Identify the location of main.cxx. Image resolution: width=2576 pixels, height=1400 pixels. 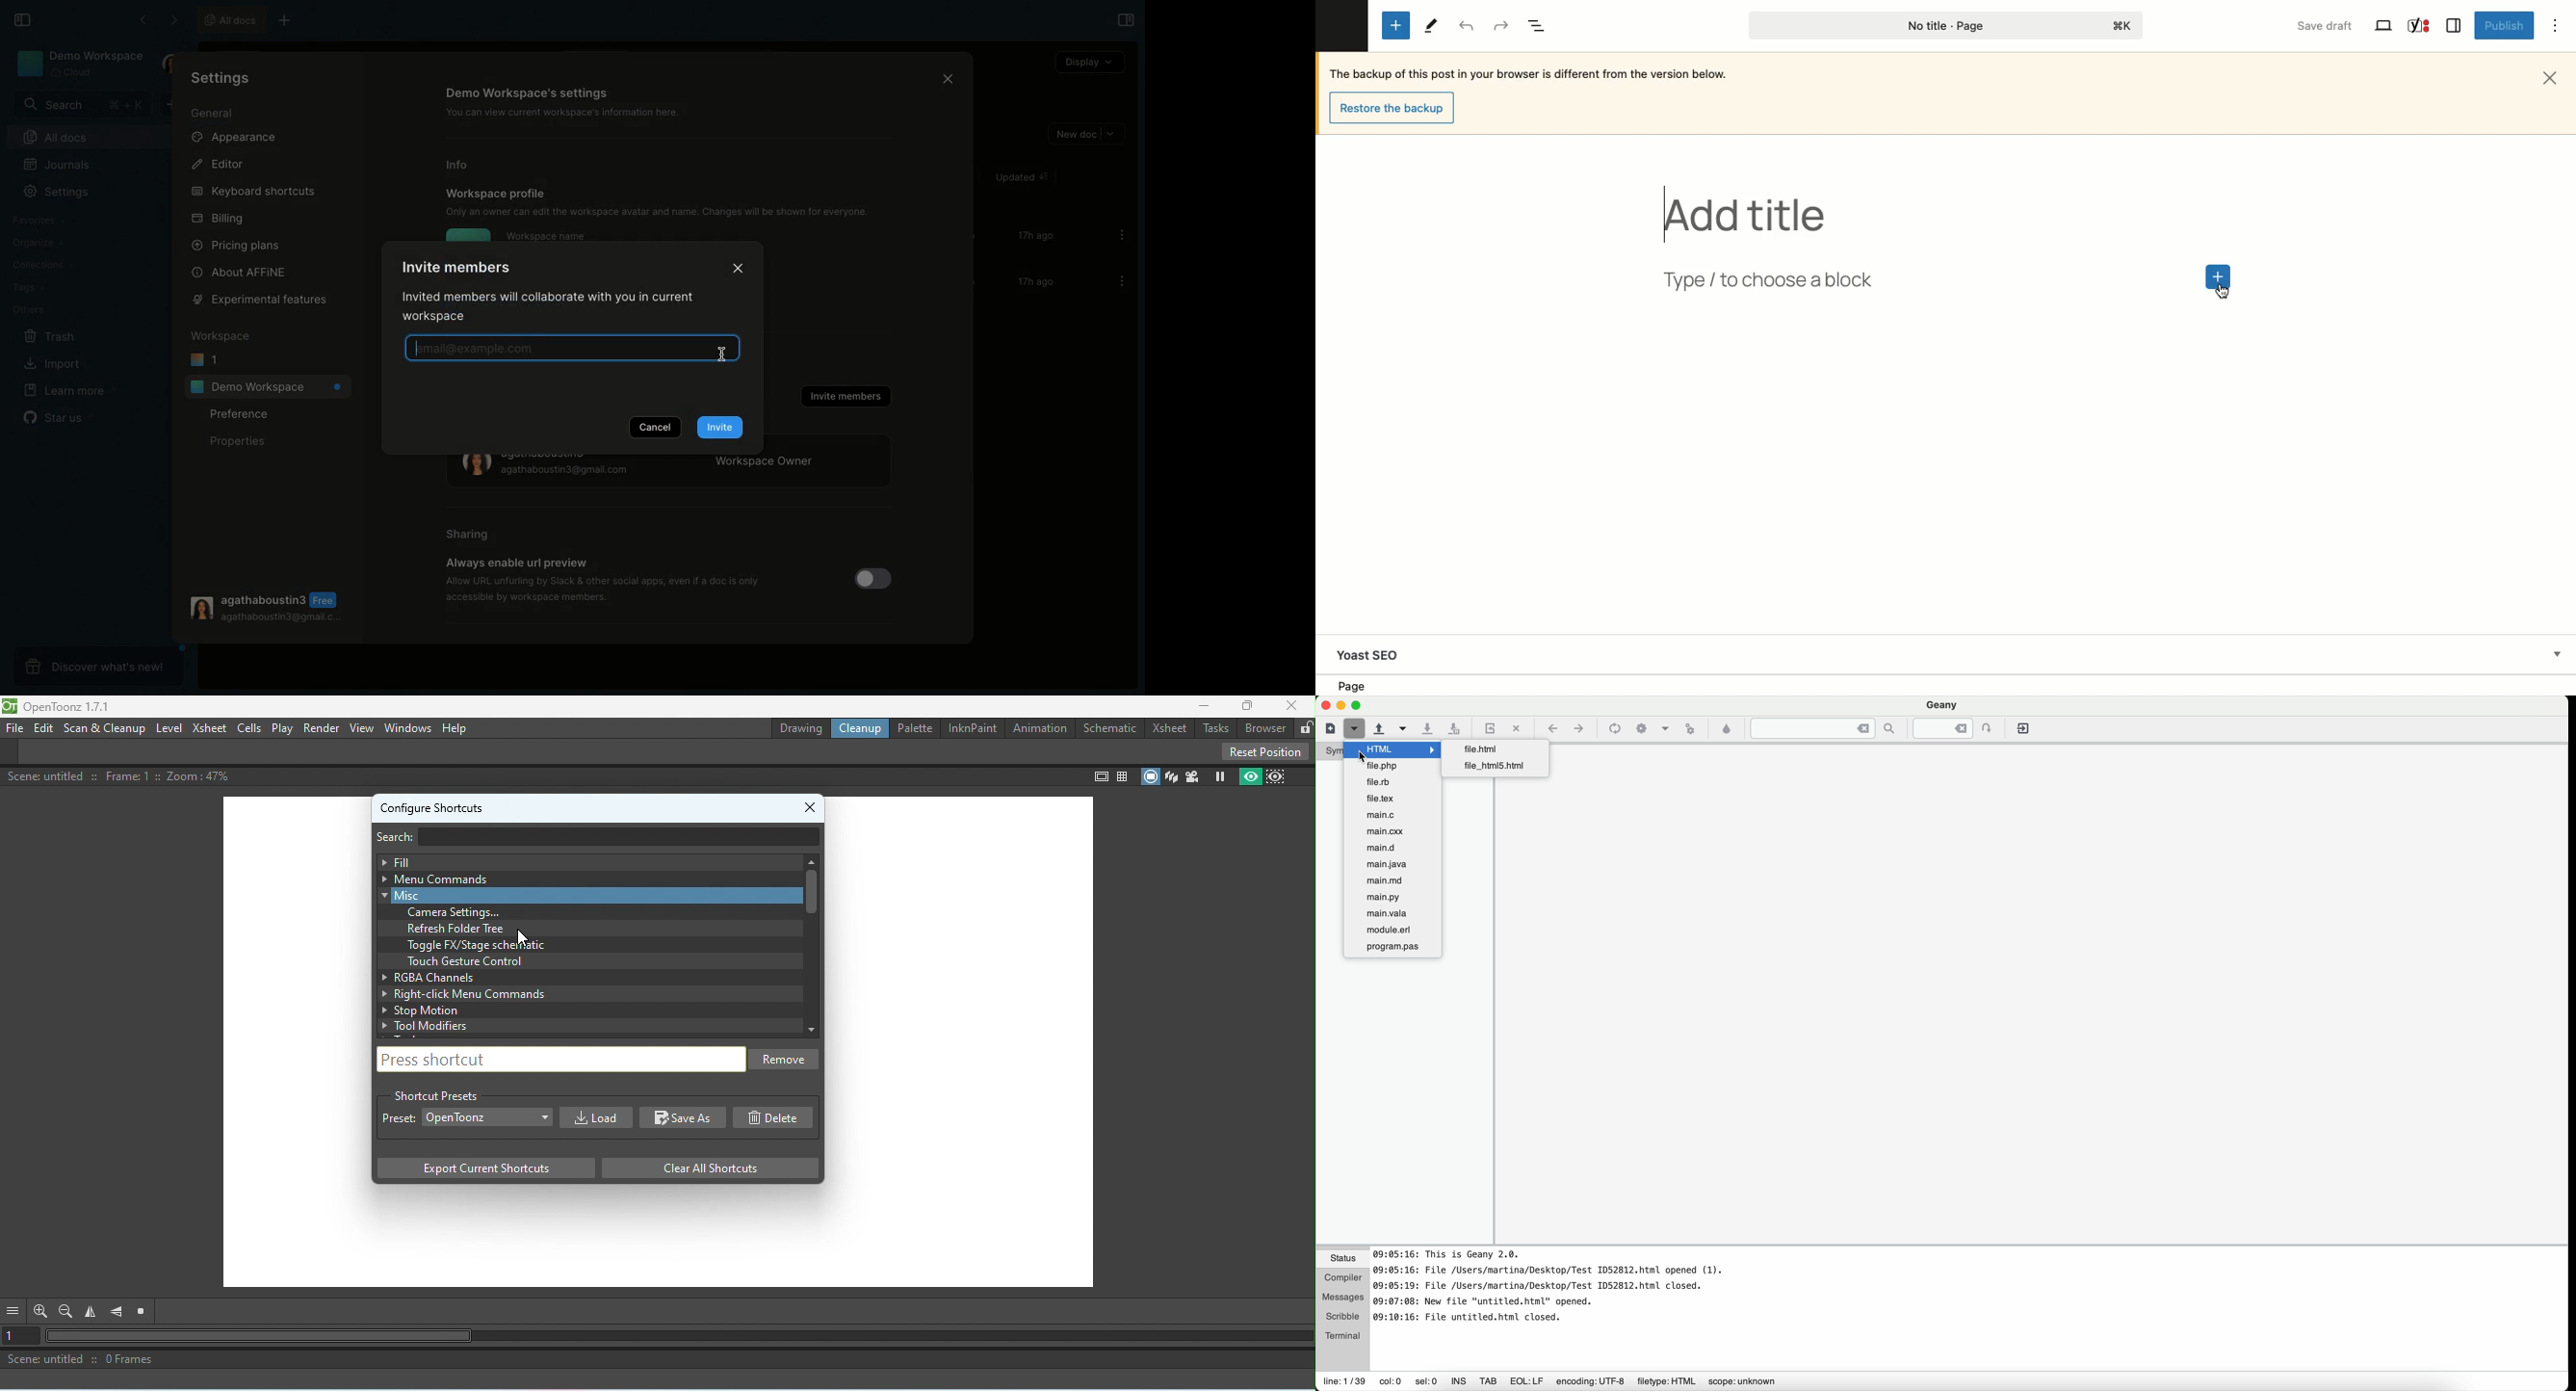
(1393, 831).